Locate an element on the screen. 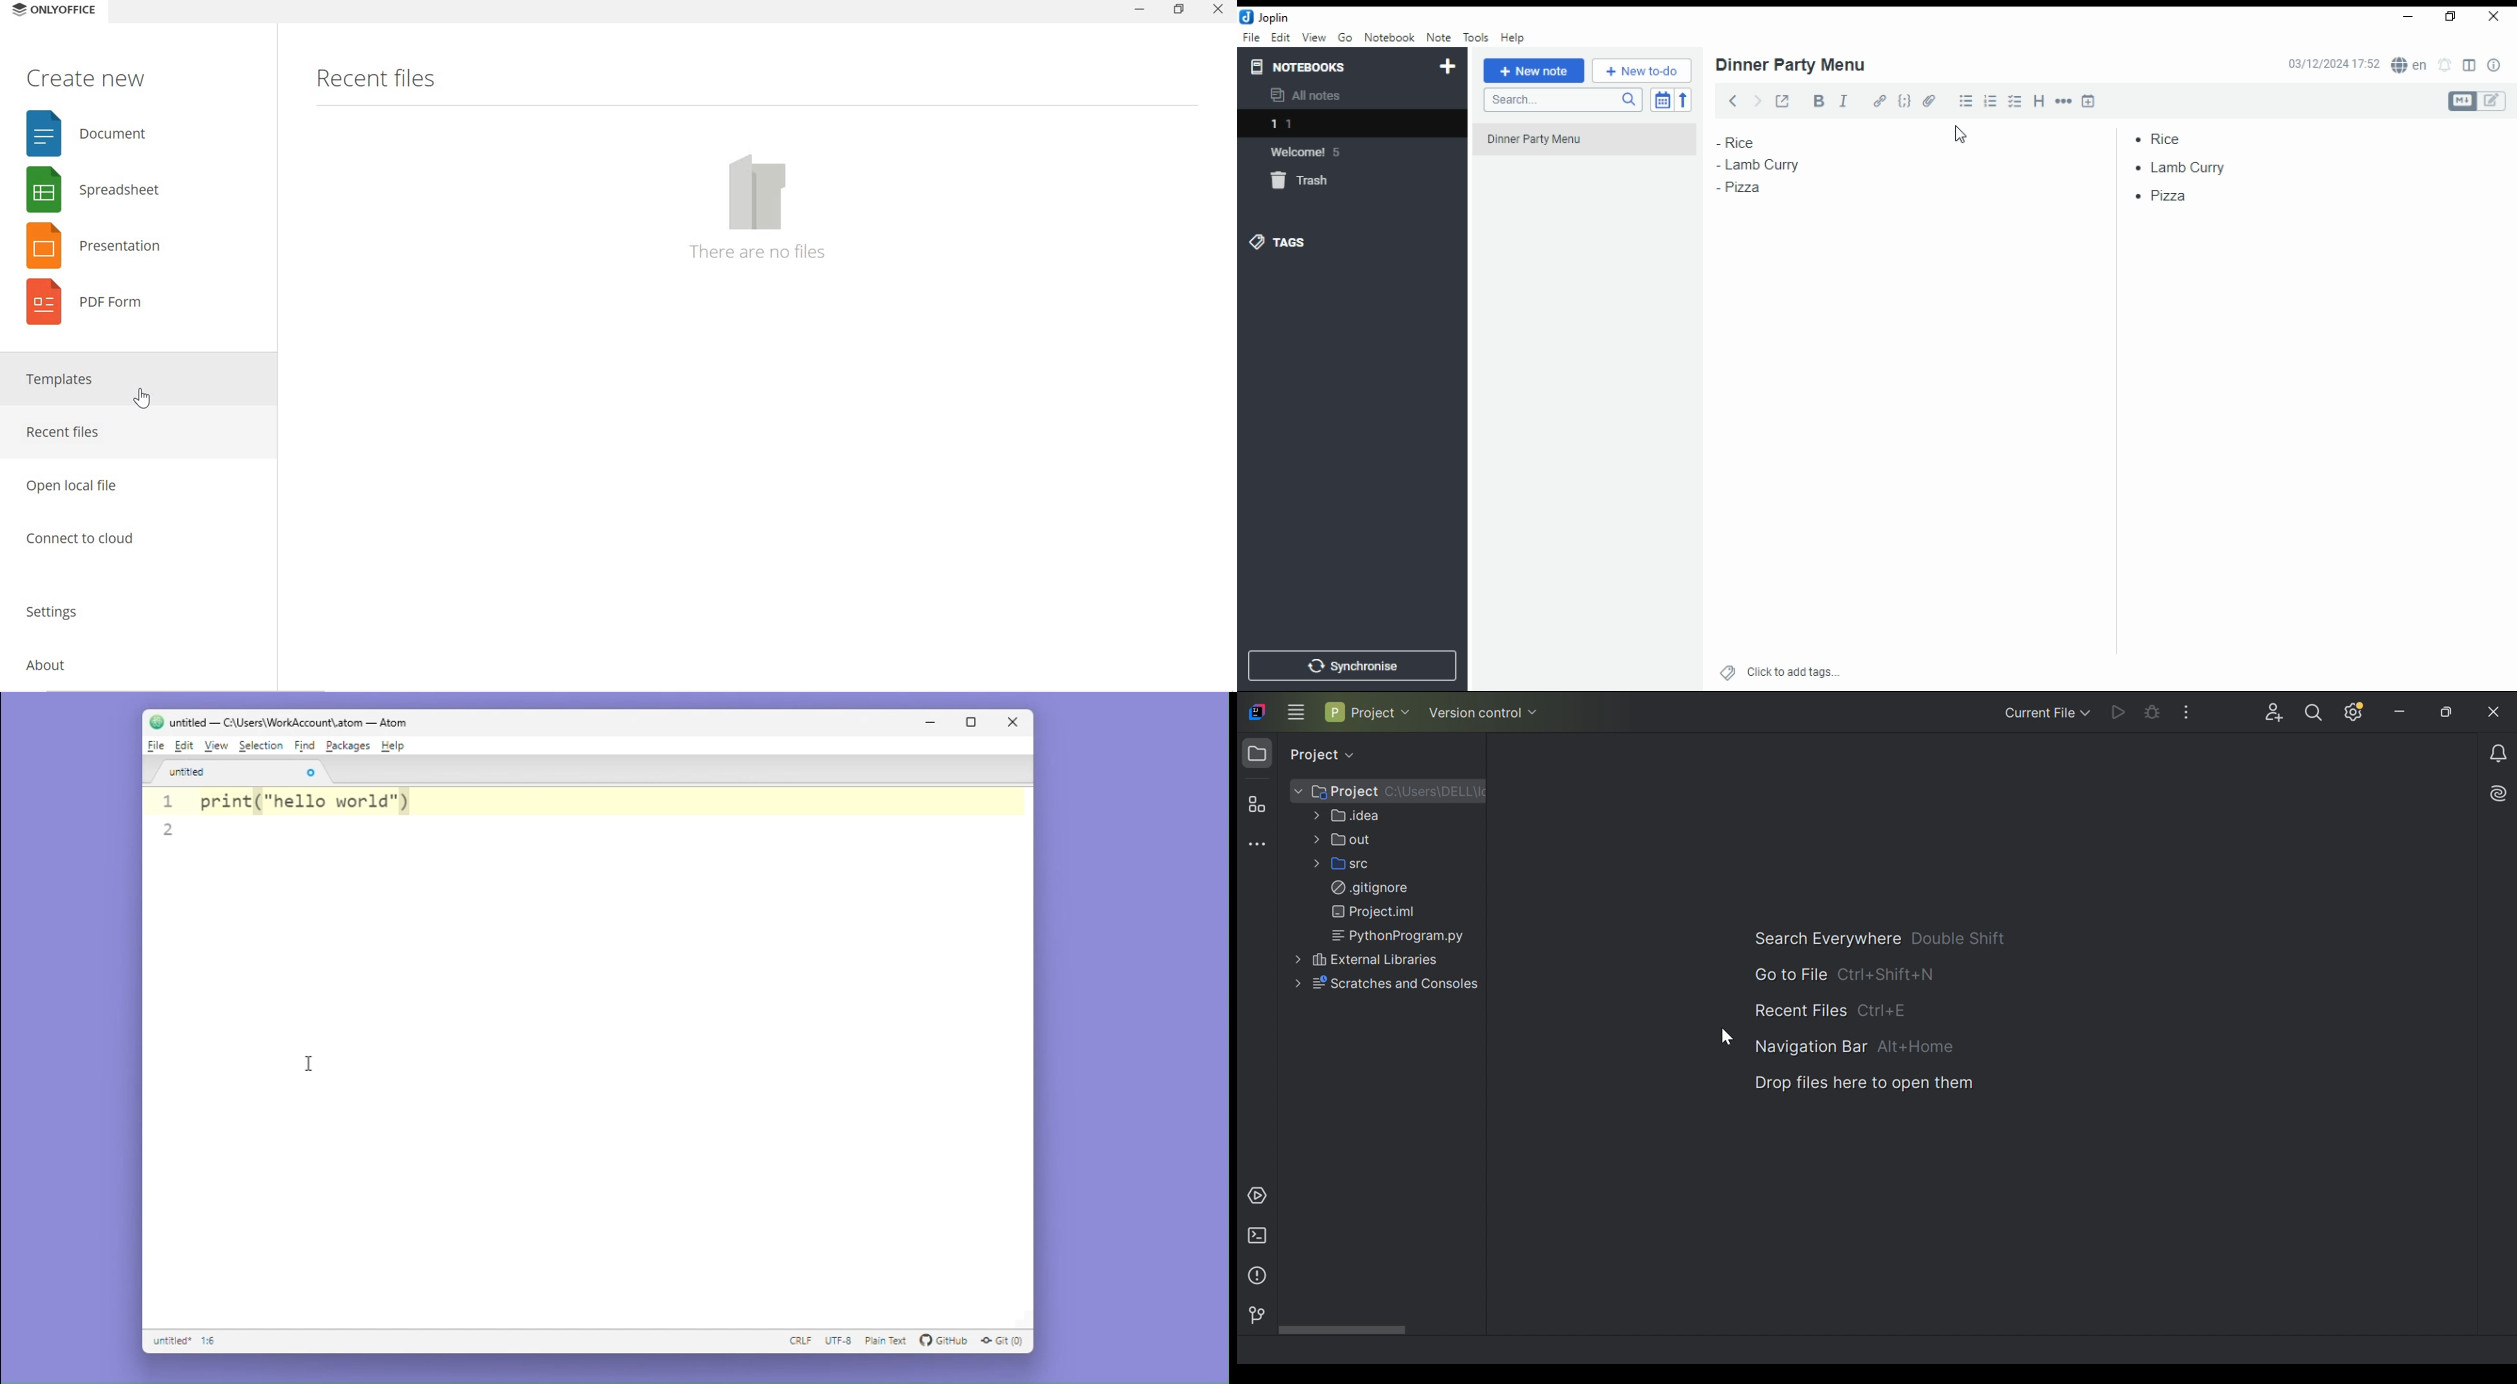  CREATE NEW is located at coordinates (86, 77).